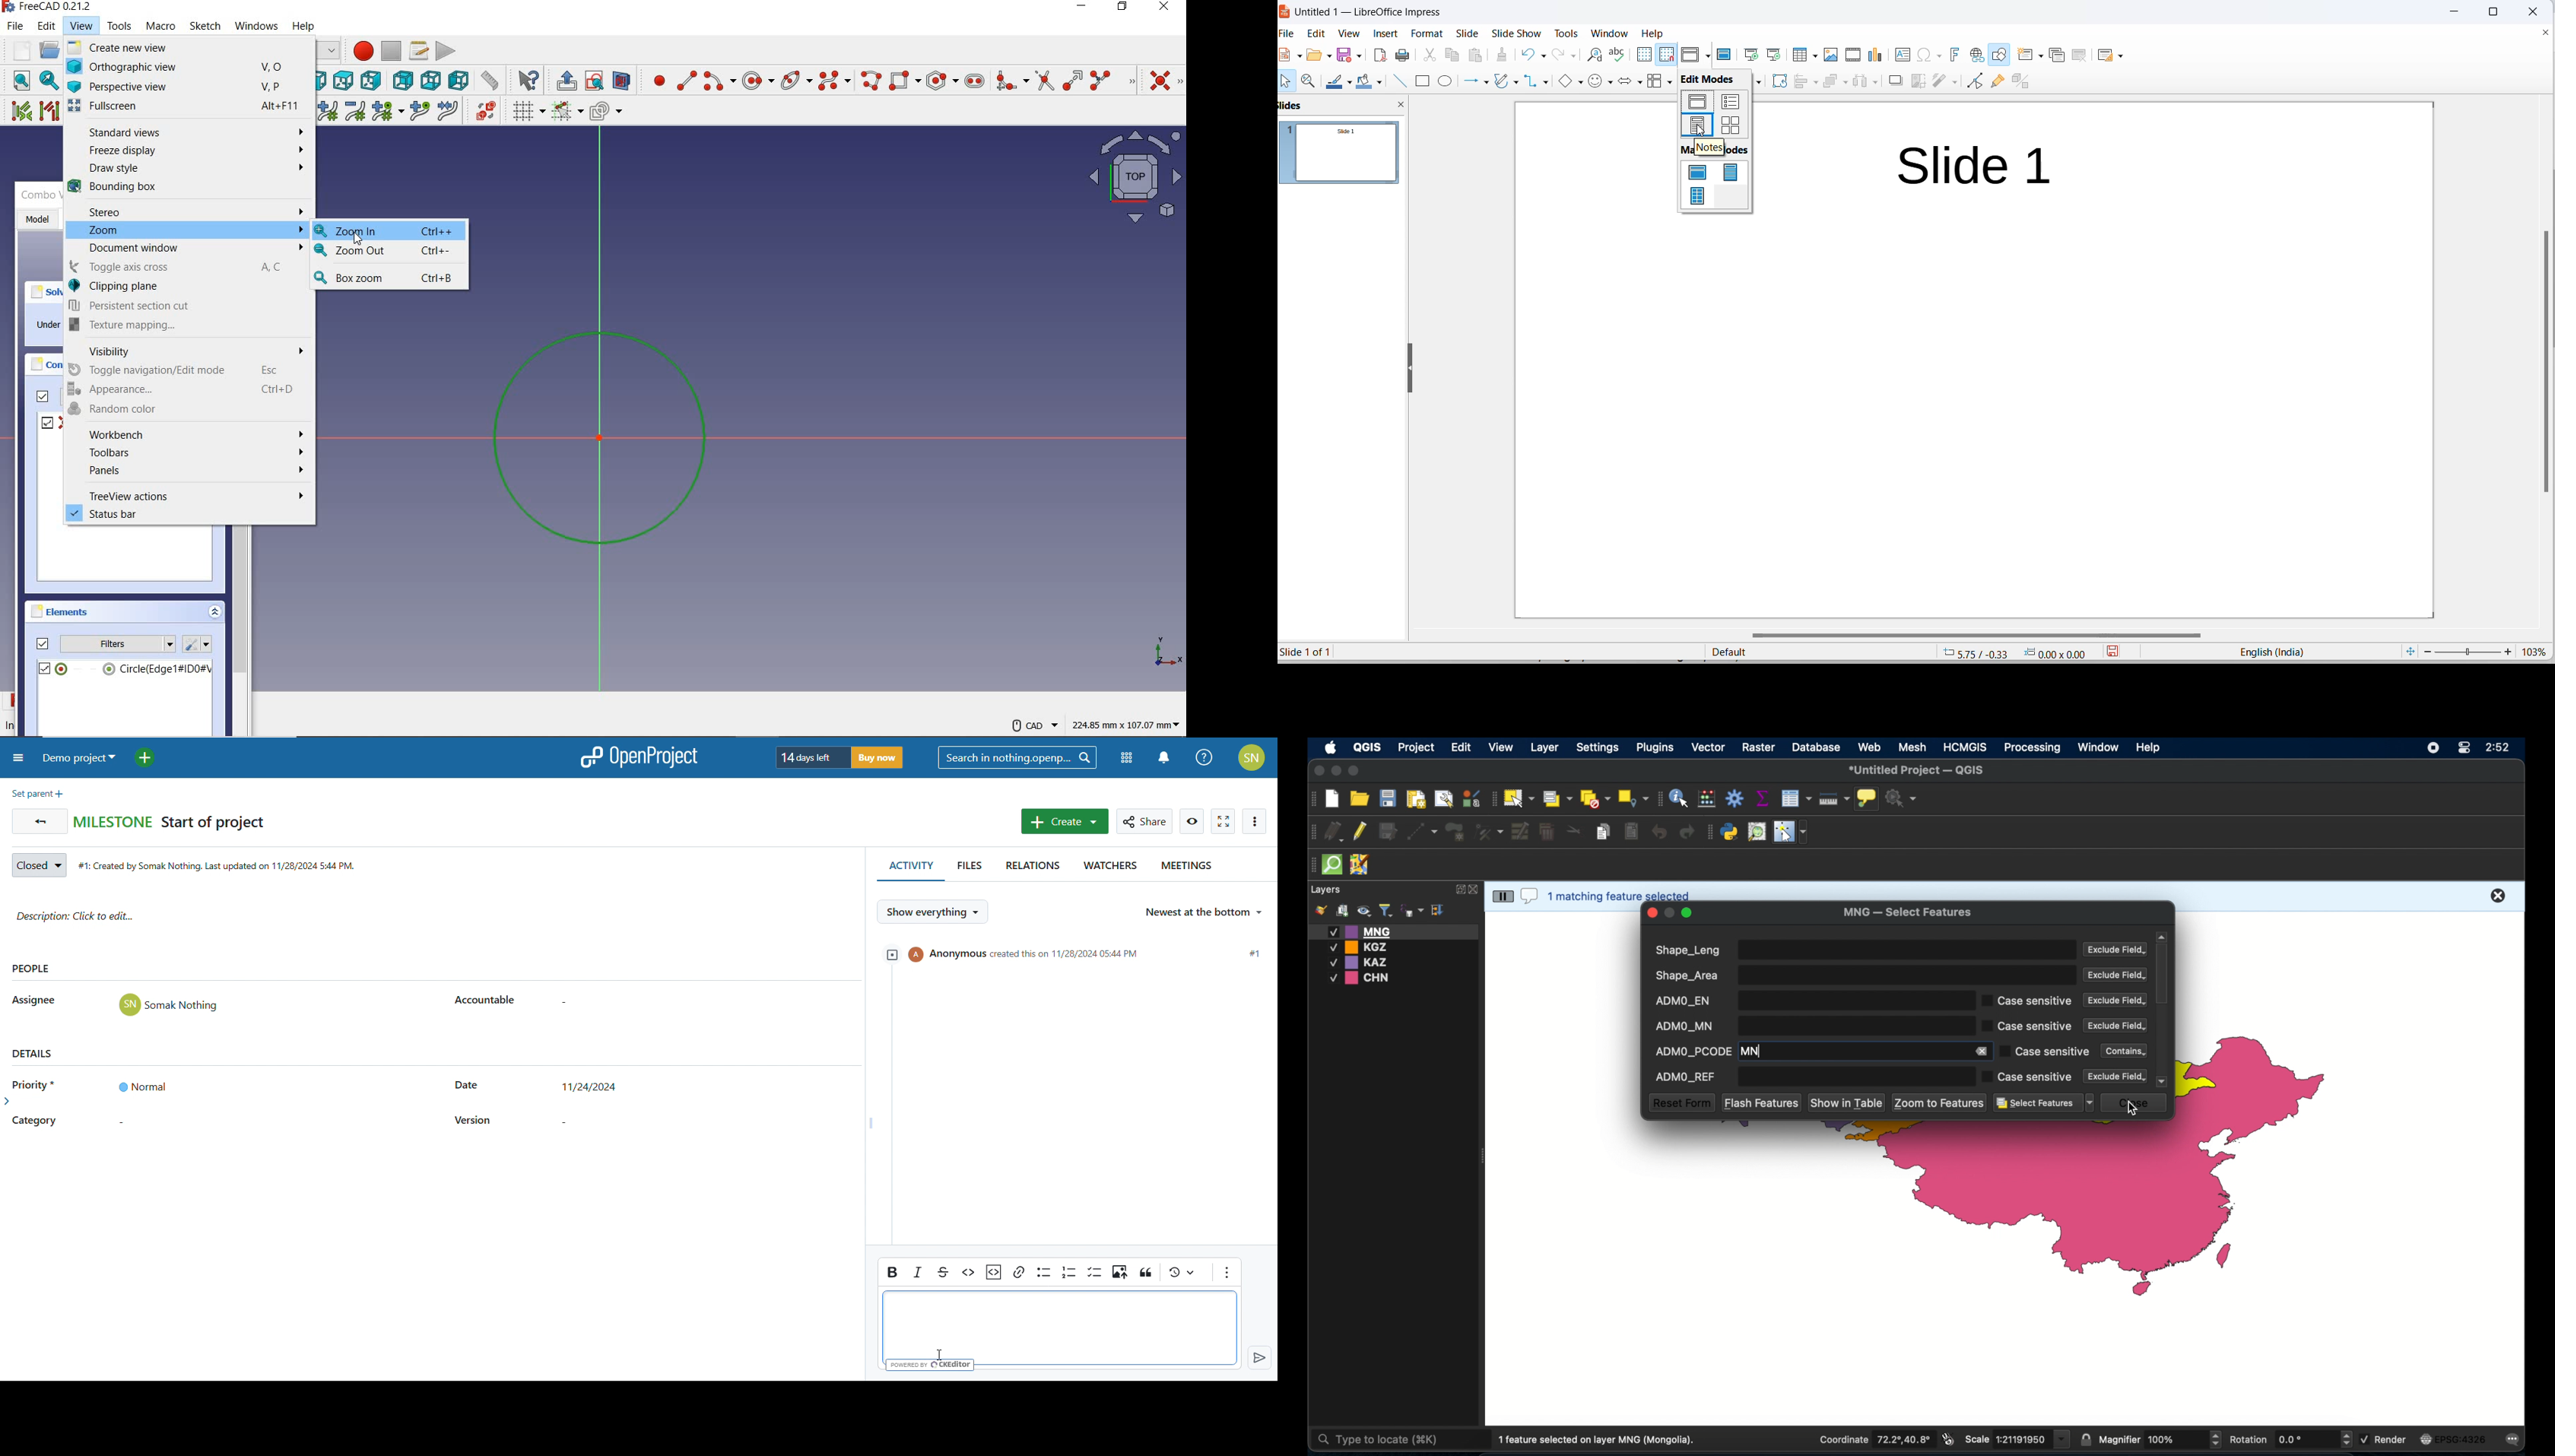 The width and height of the screenshot is (2576, 1456). What do you see at coordinates (1680, 798) in the screenshot?
I see `identify feature` at bounding box center [1680, 798].